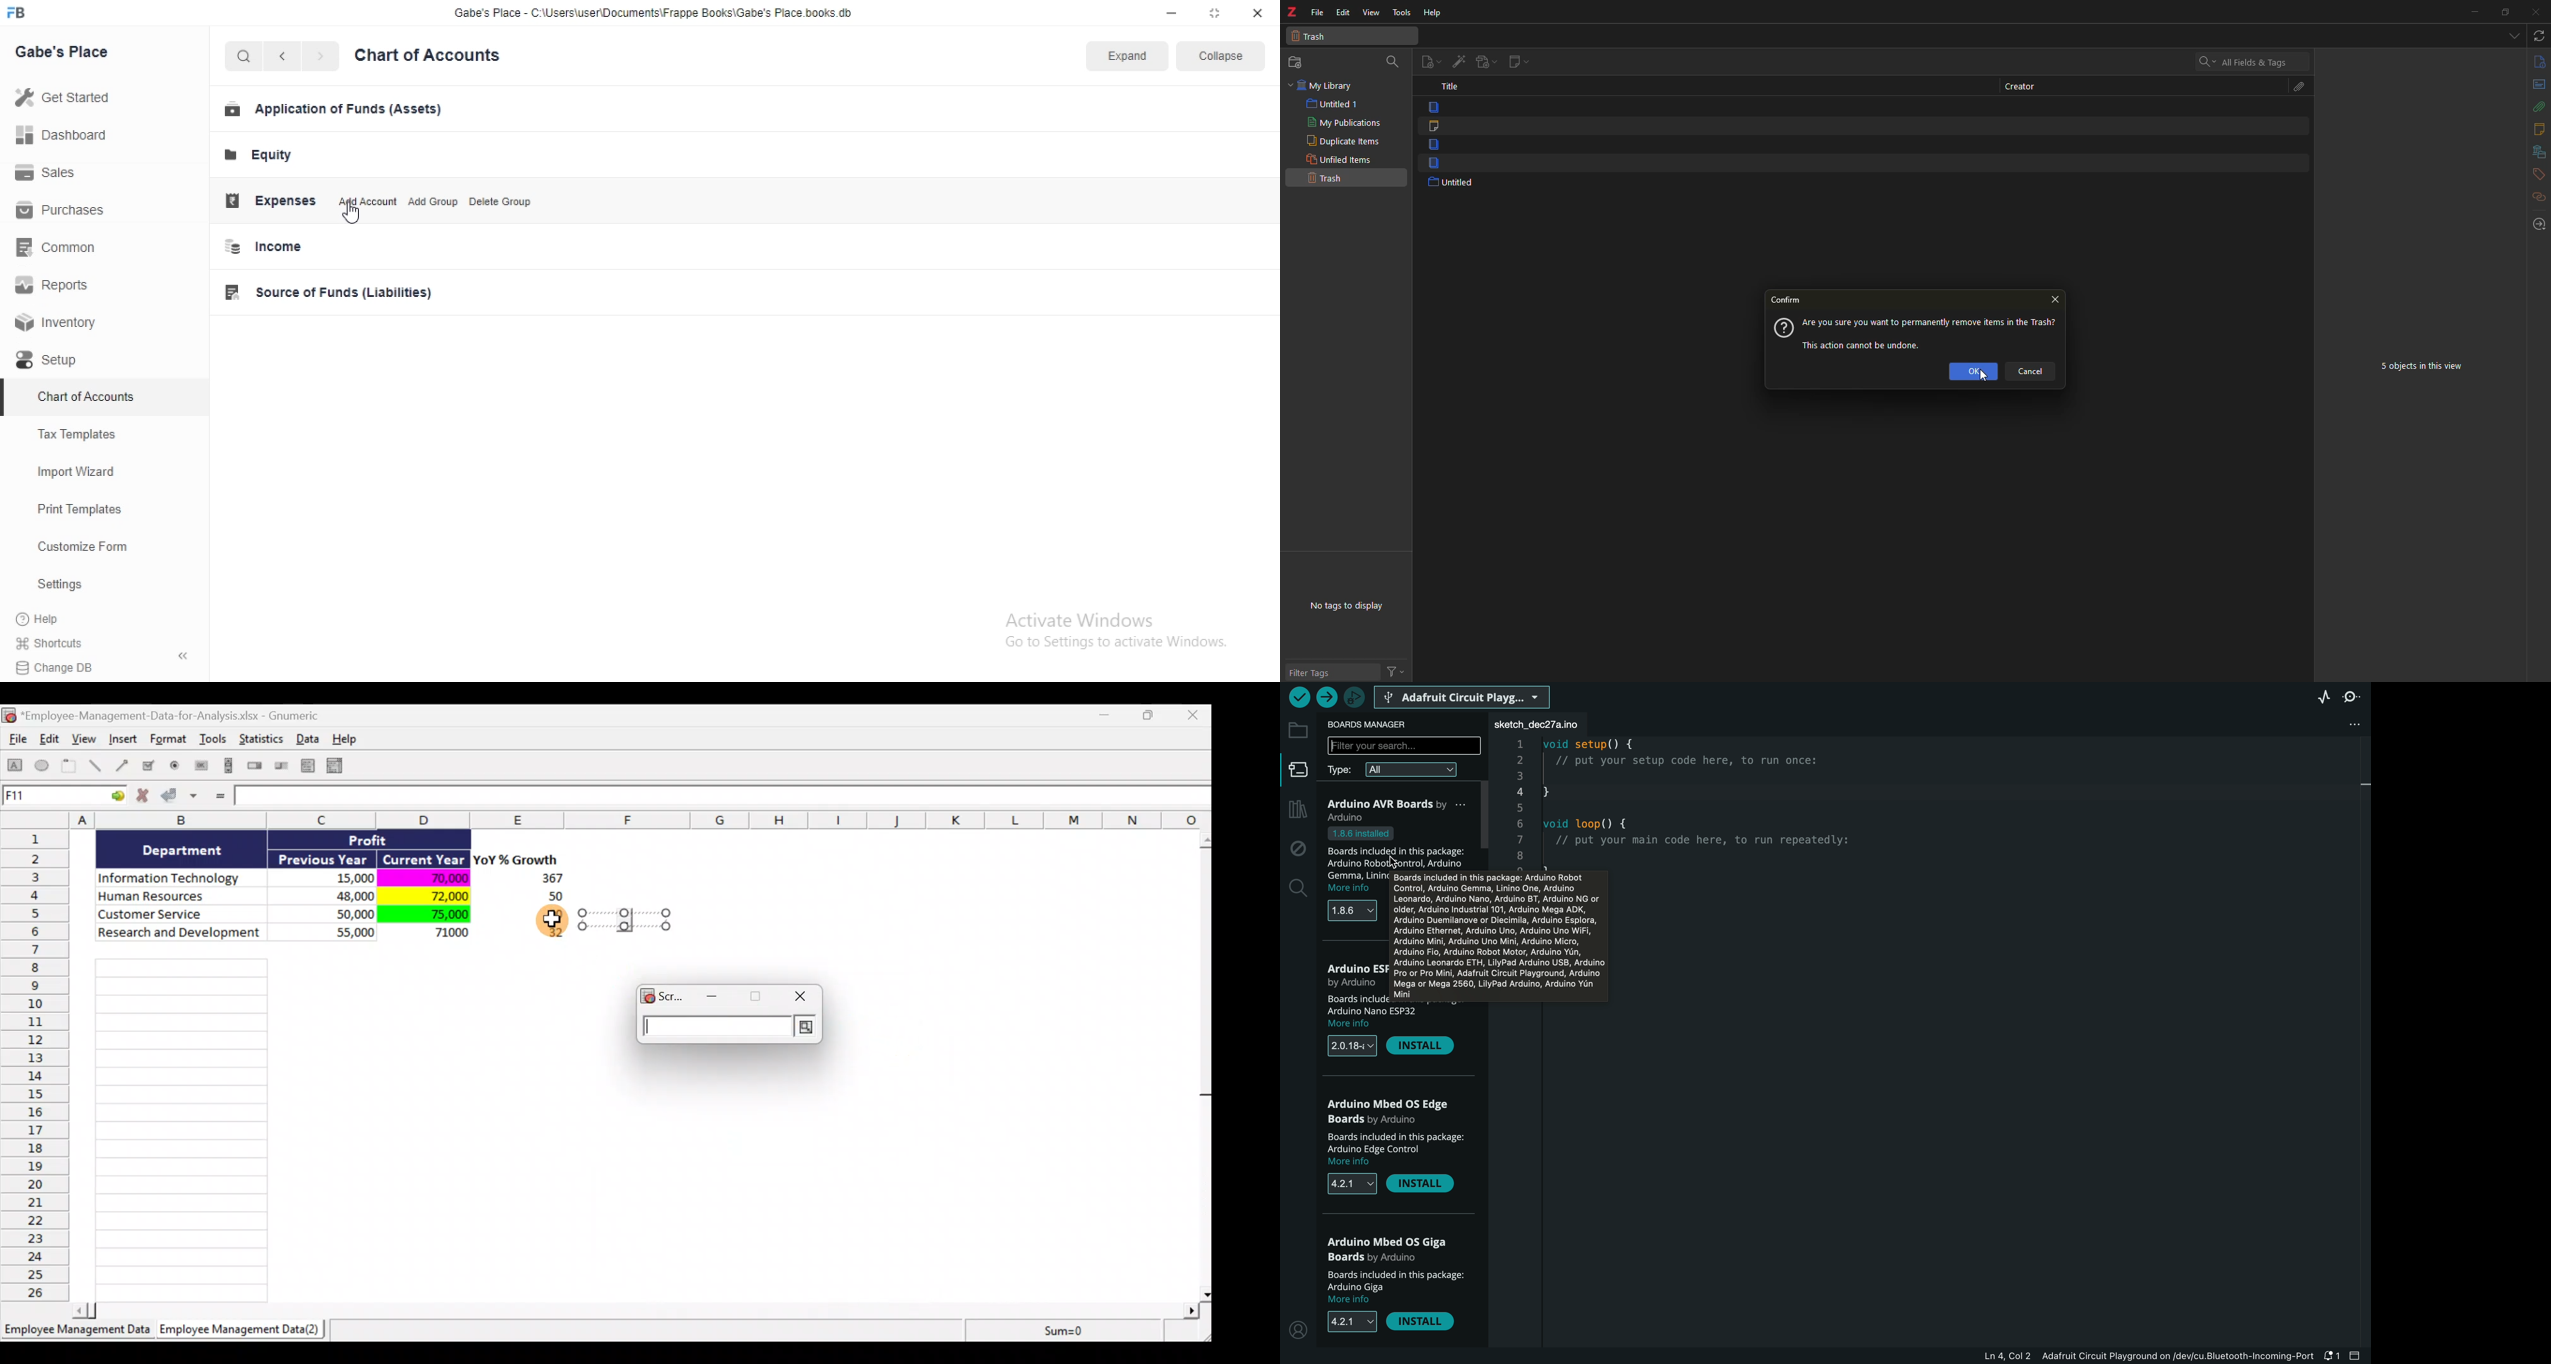  Describe the element at coordinates (1432, 125) in the screenshot. I see `note` at that location.